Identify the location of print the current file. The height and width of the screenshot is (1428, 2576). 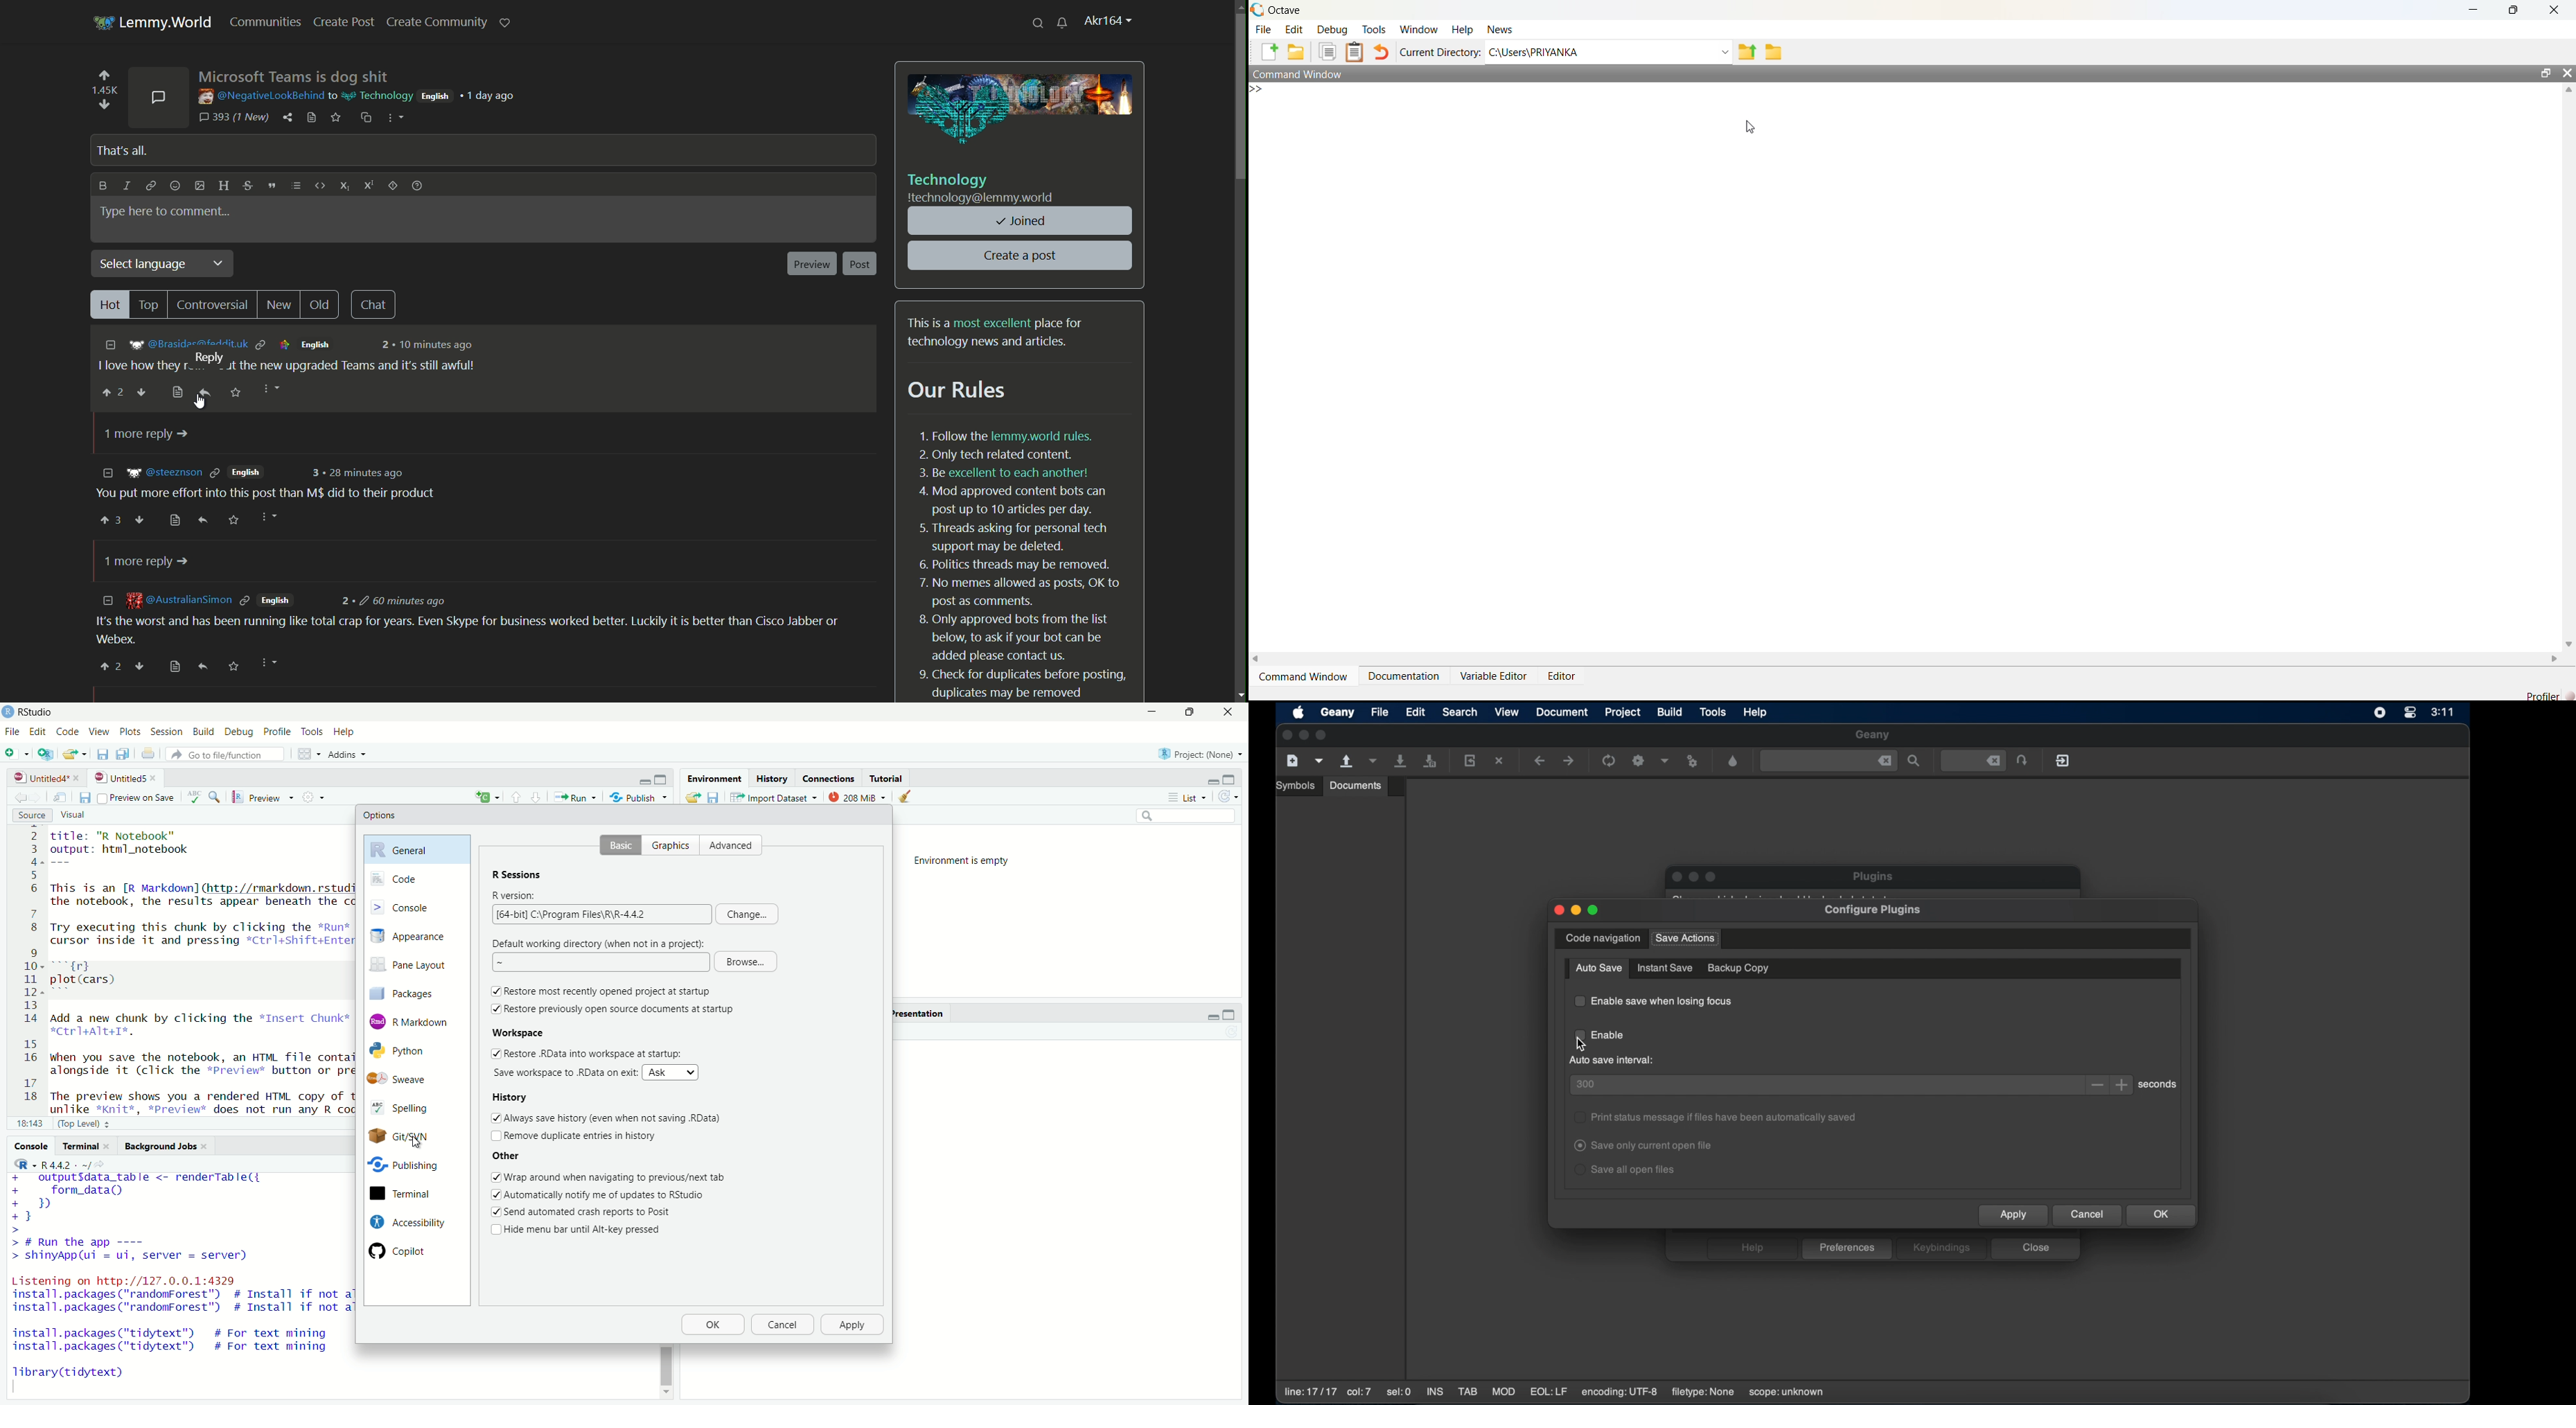
(148, 754).